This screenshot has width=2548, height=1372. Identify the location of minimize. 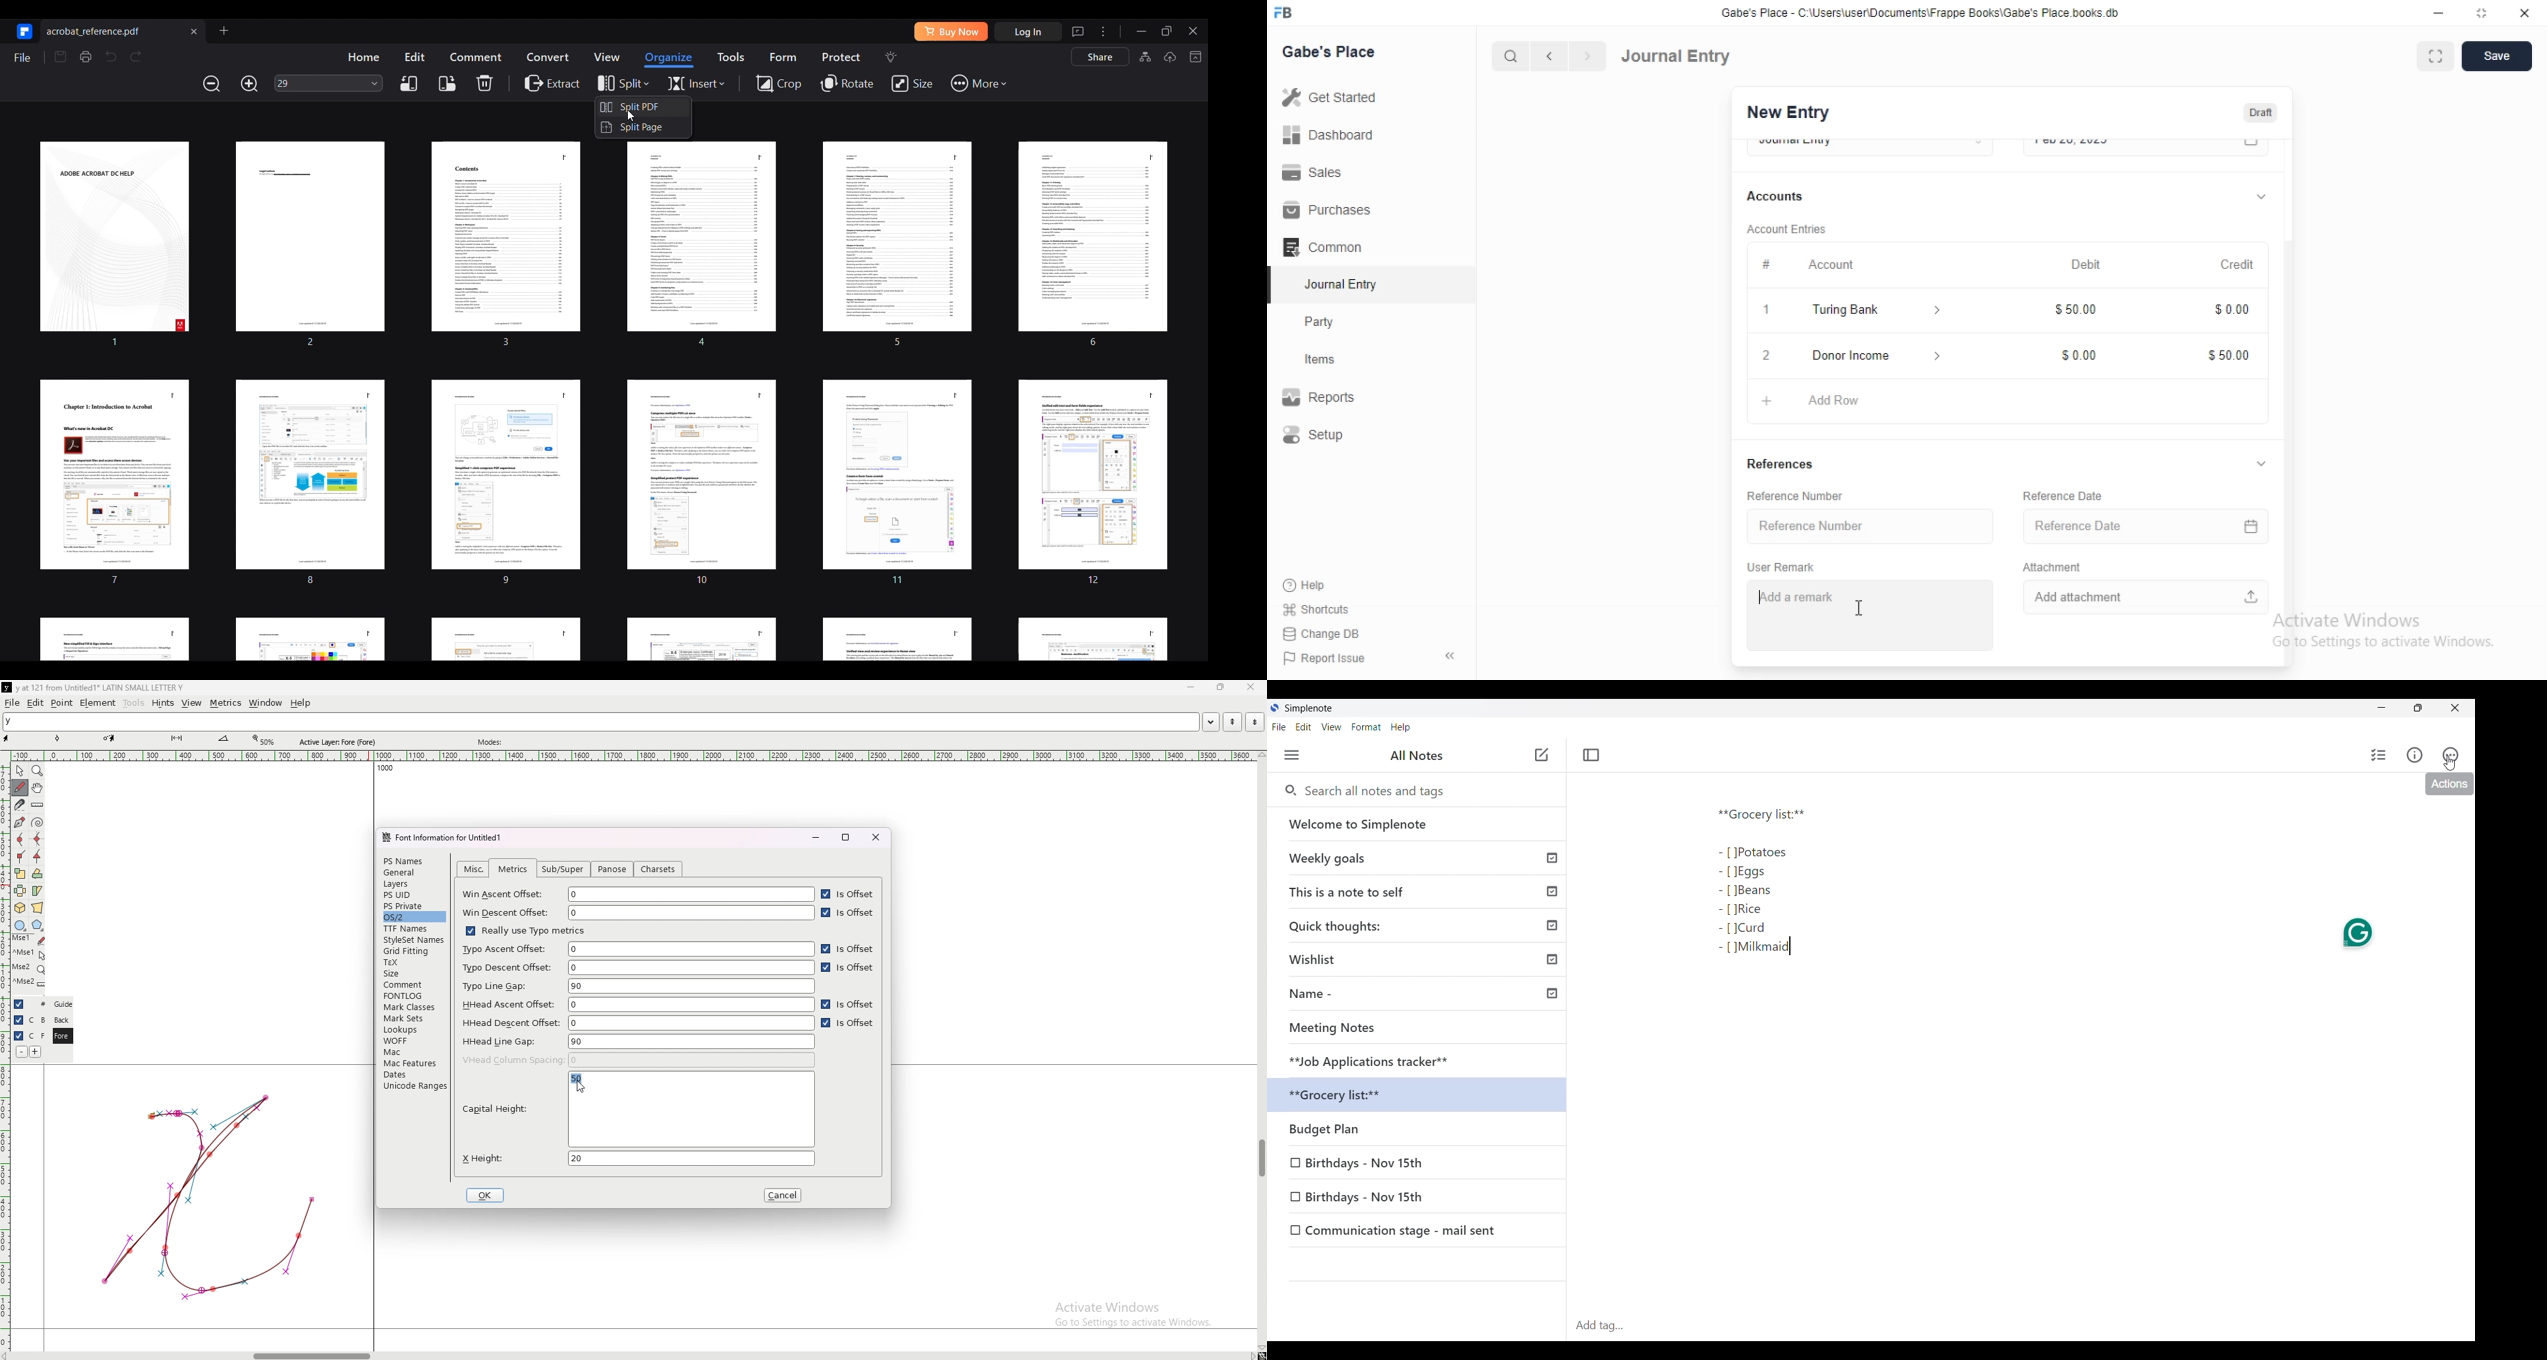
(815, 837).